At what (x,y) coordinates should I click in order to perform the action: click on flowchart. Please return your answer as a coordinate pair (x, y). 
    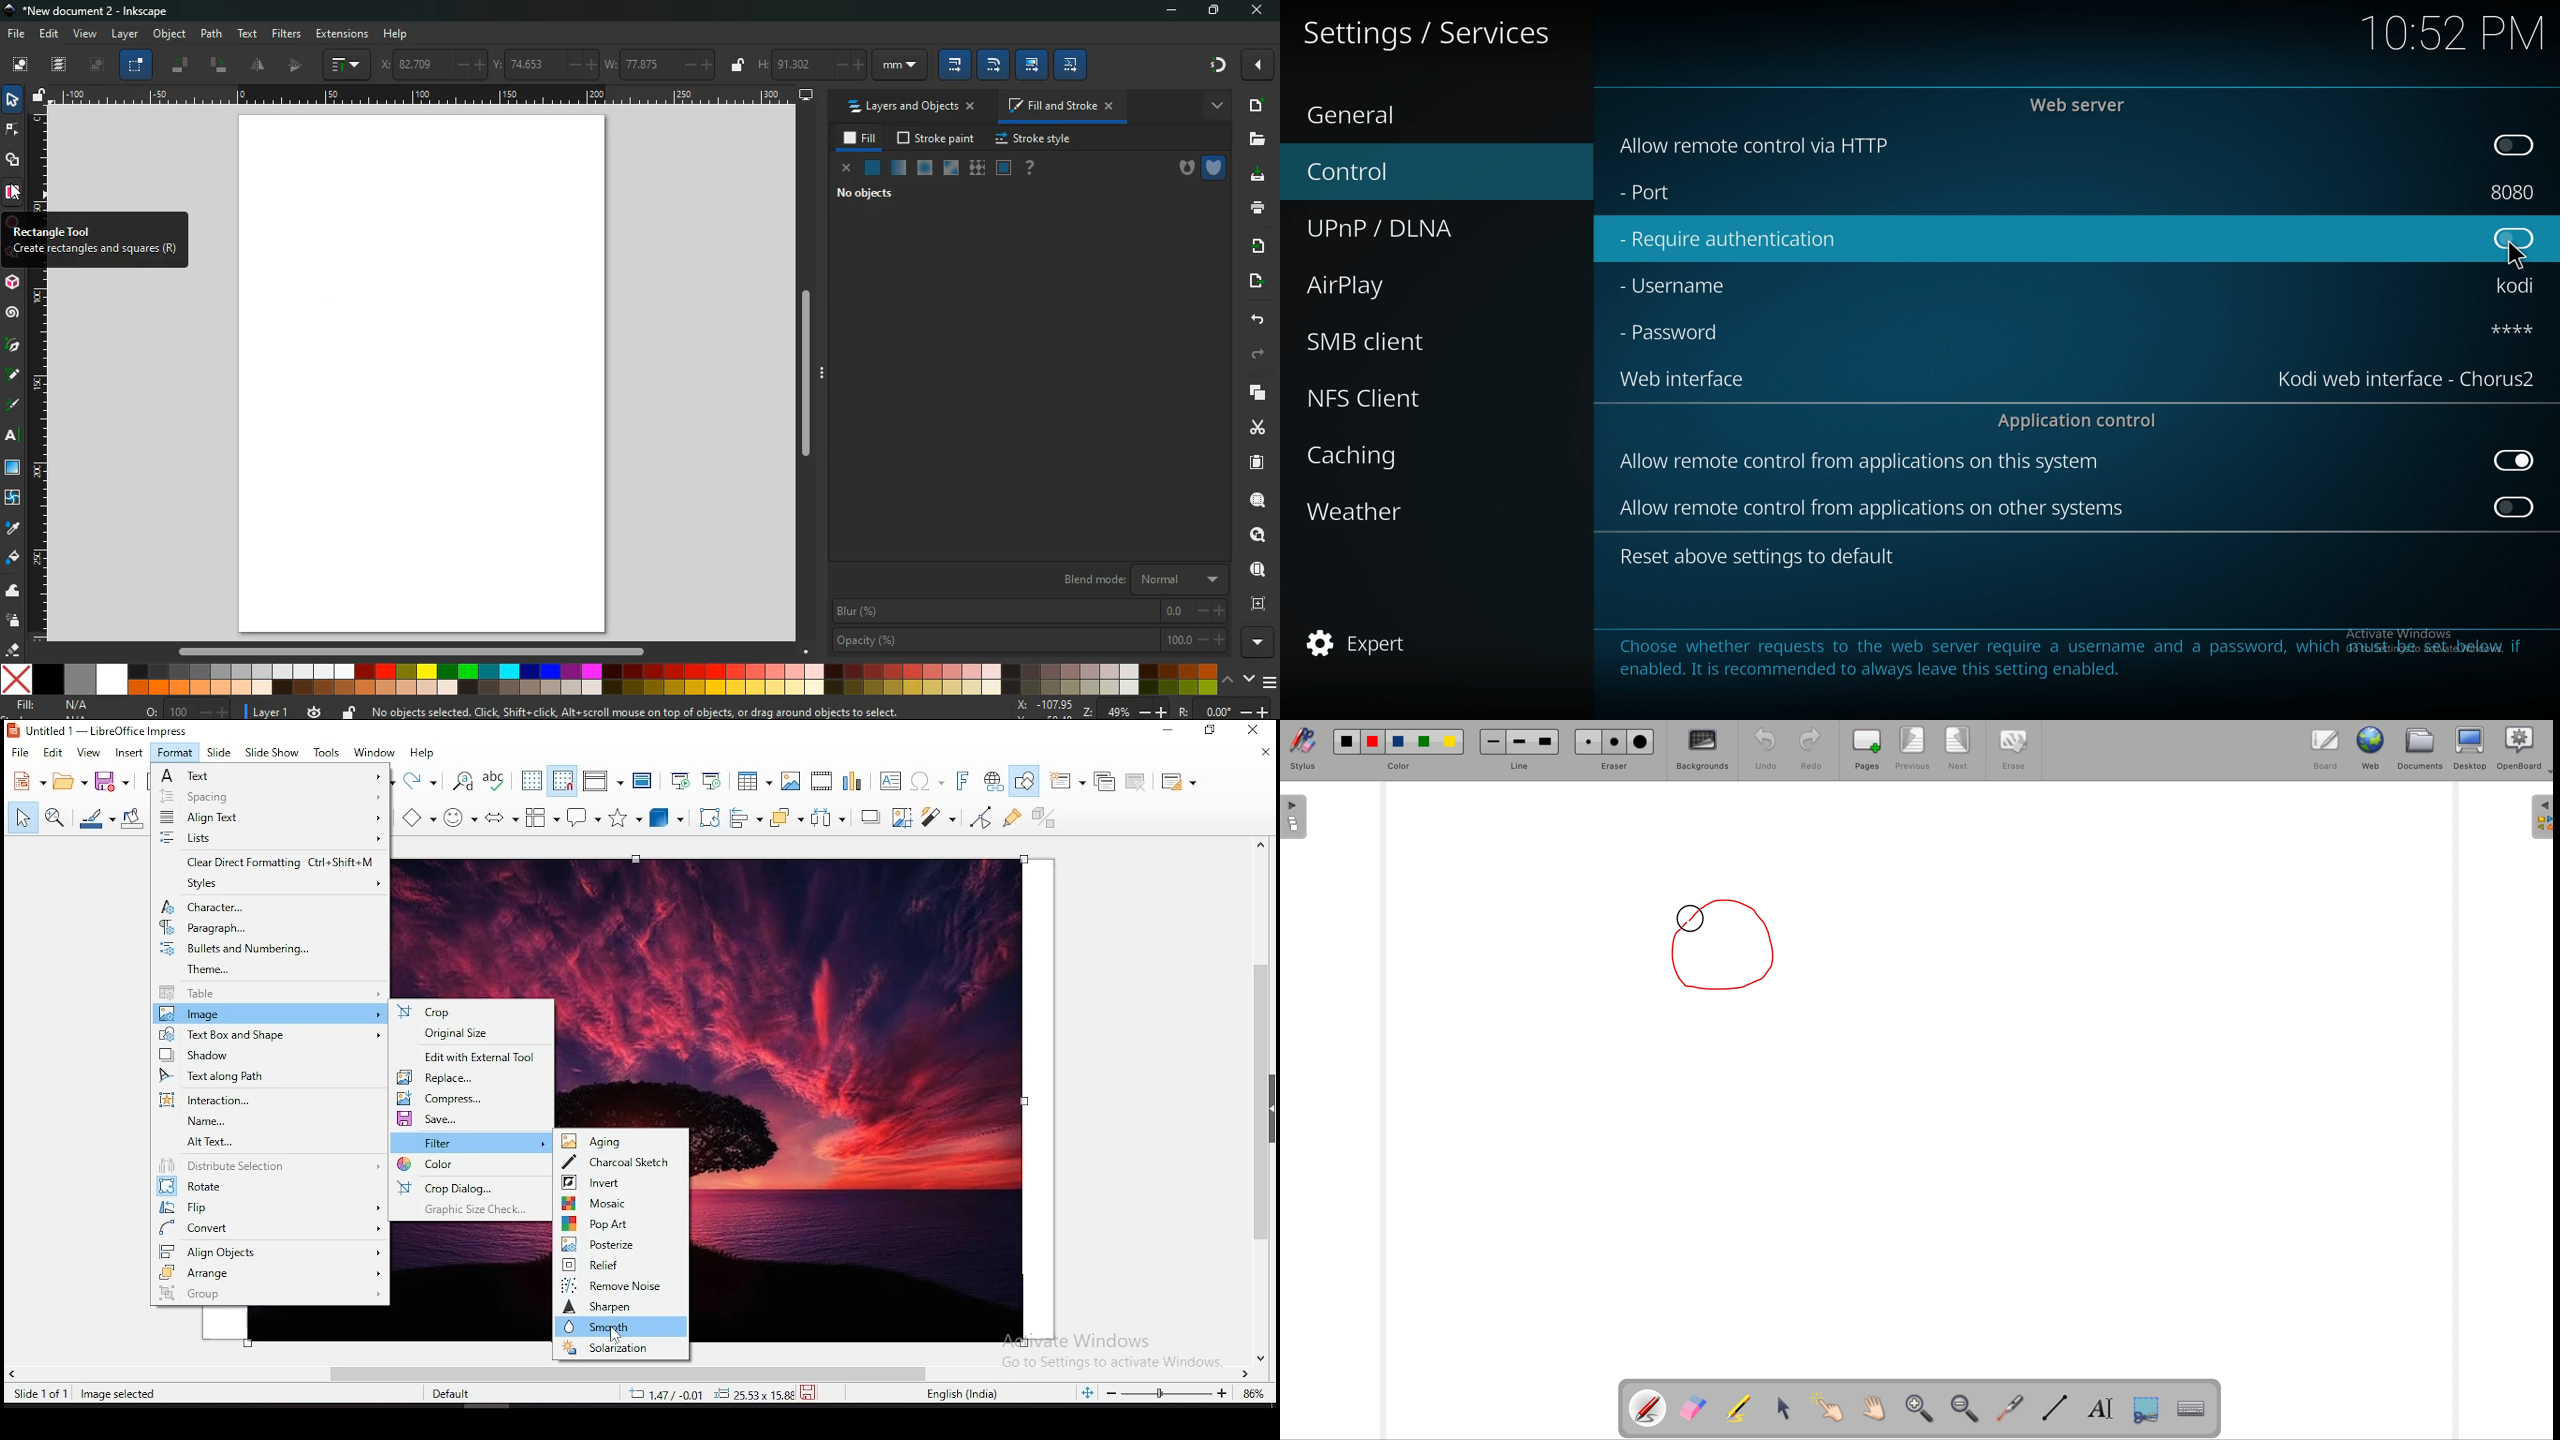
    Looking at the image, I should click on (541, 817).